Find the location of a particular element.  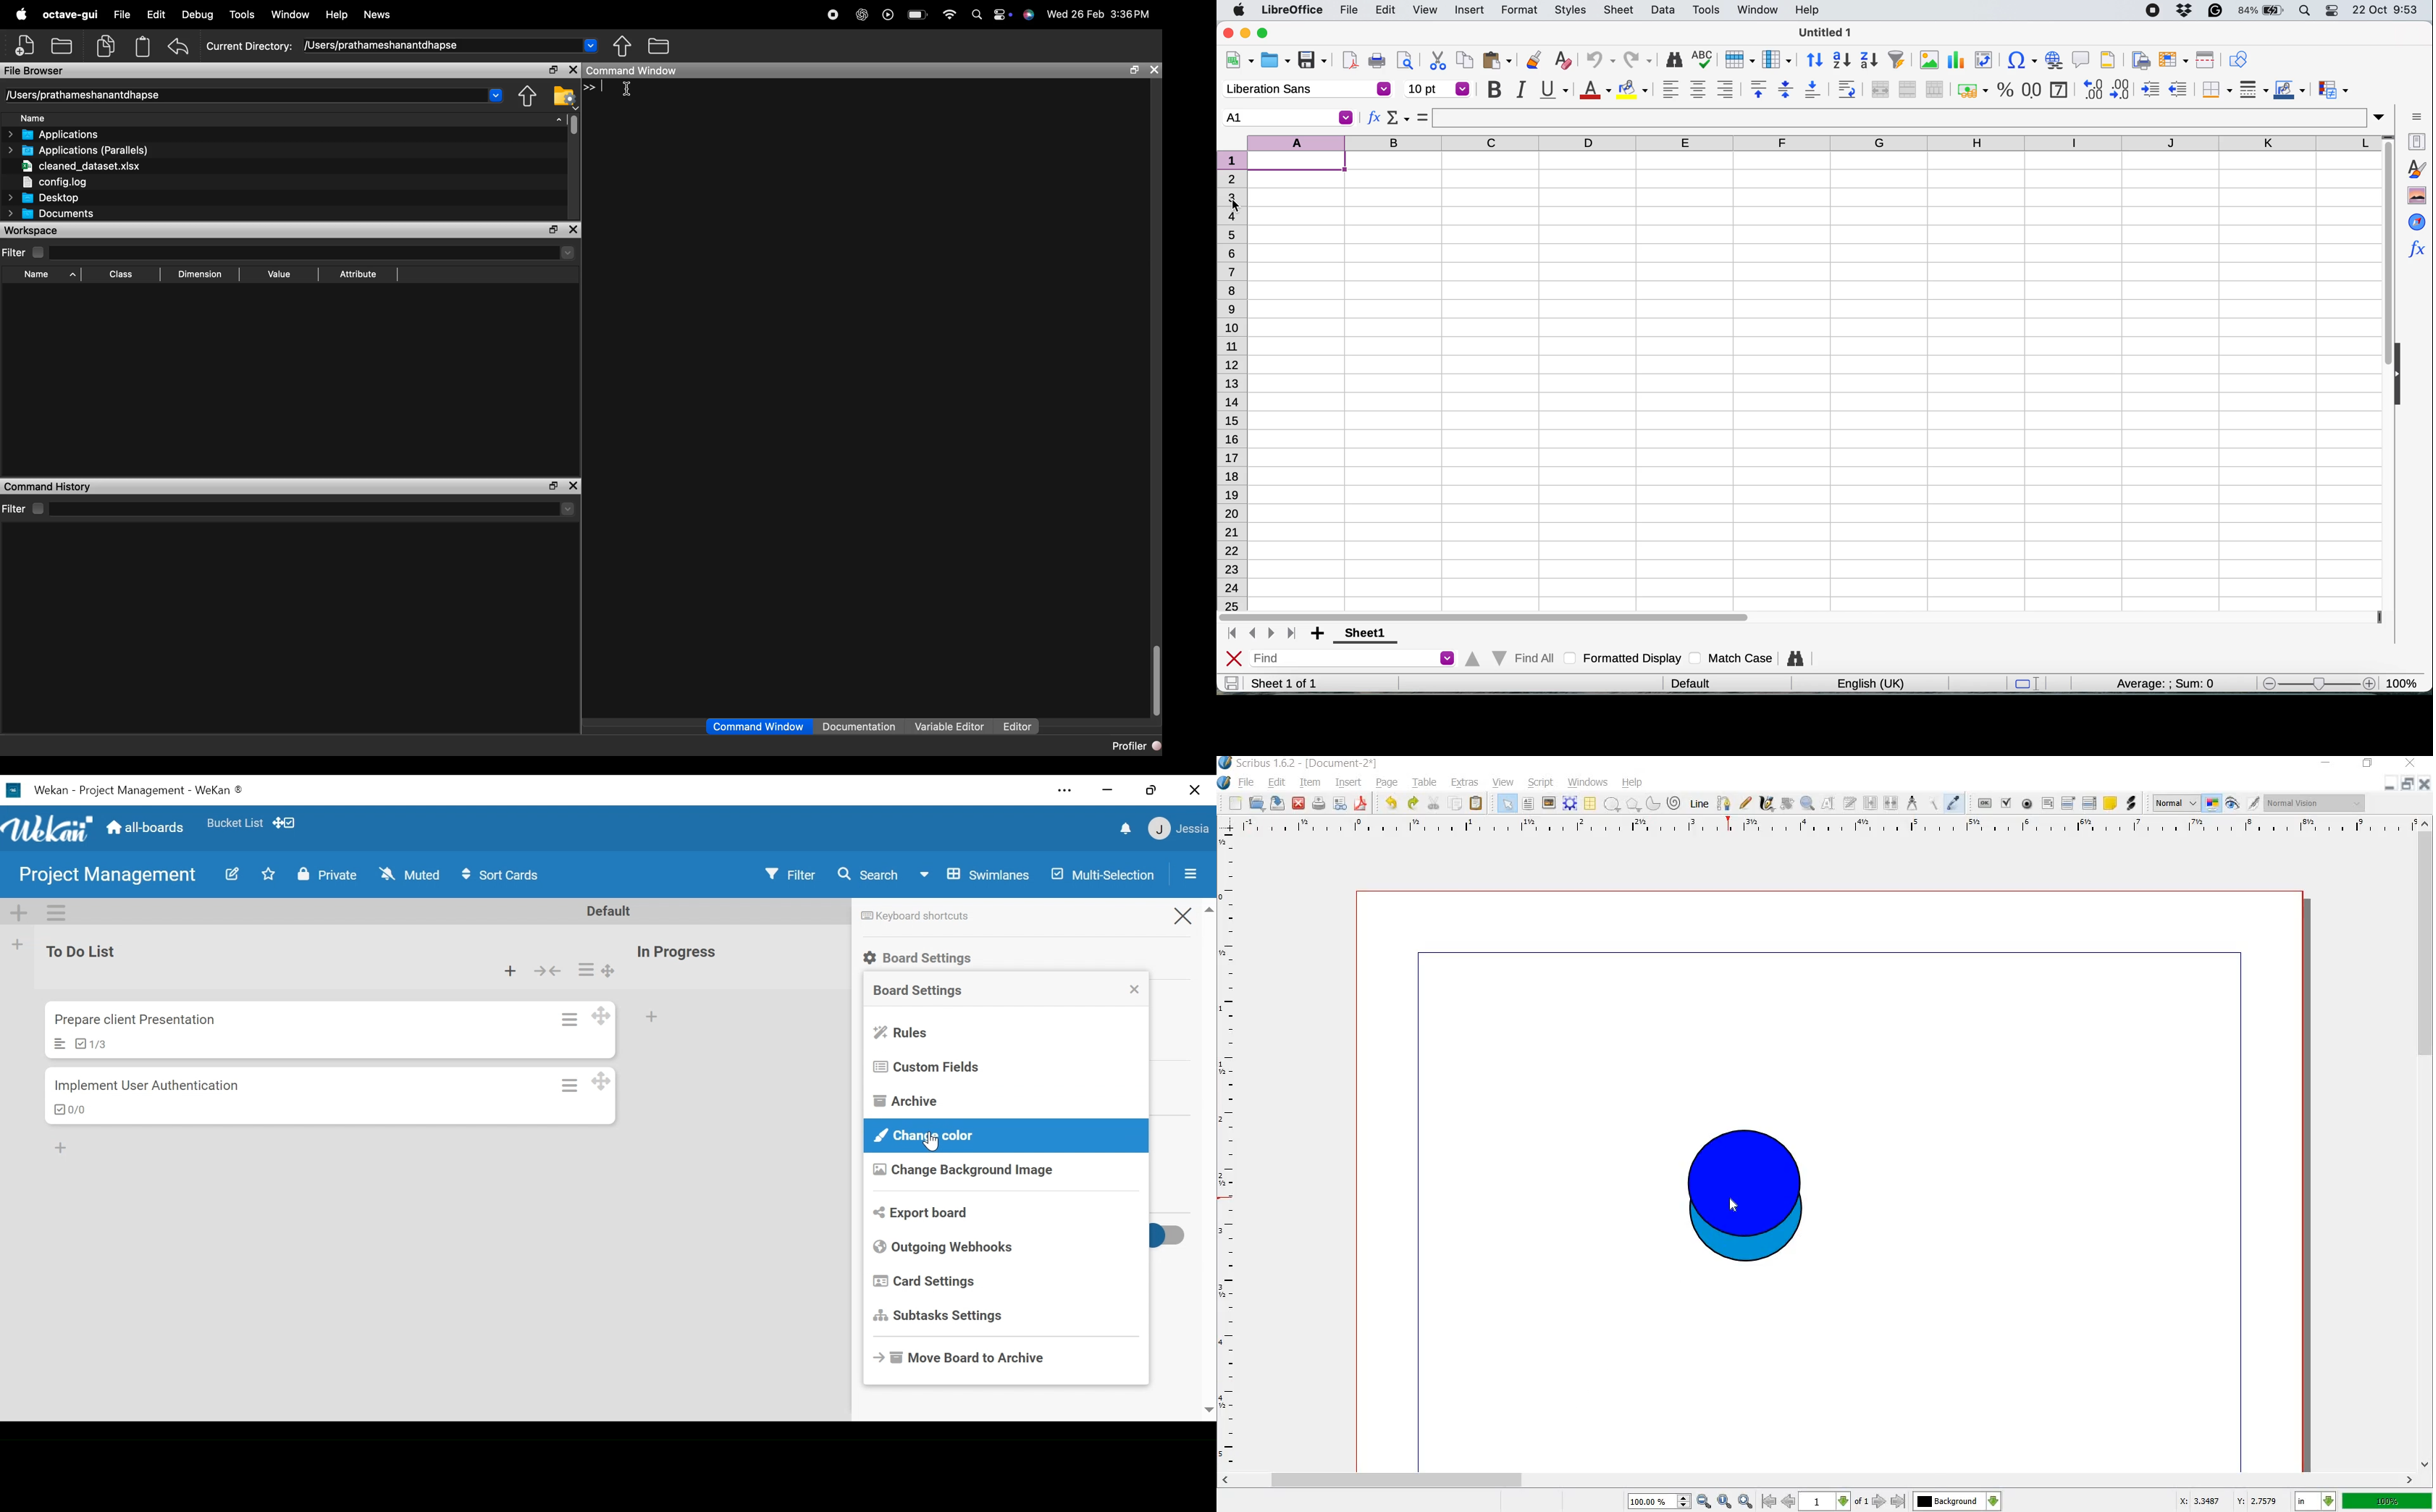

tools is located at coordinates (1709, 9).